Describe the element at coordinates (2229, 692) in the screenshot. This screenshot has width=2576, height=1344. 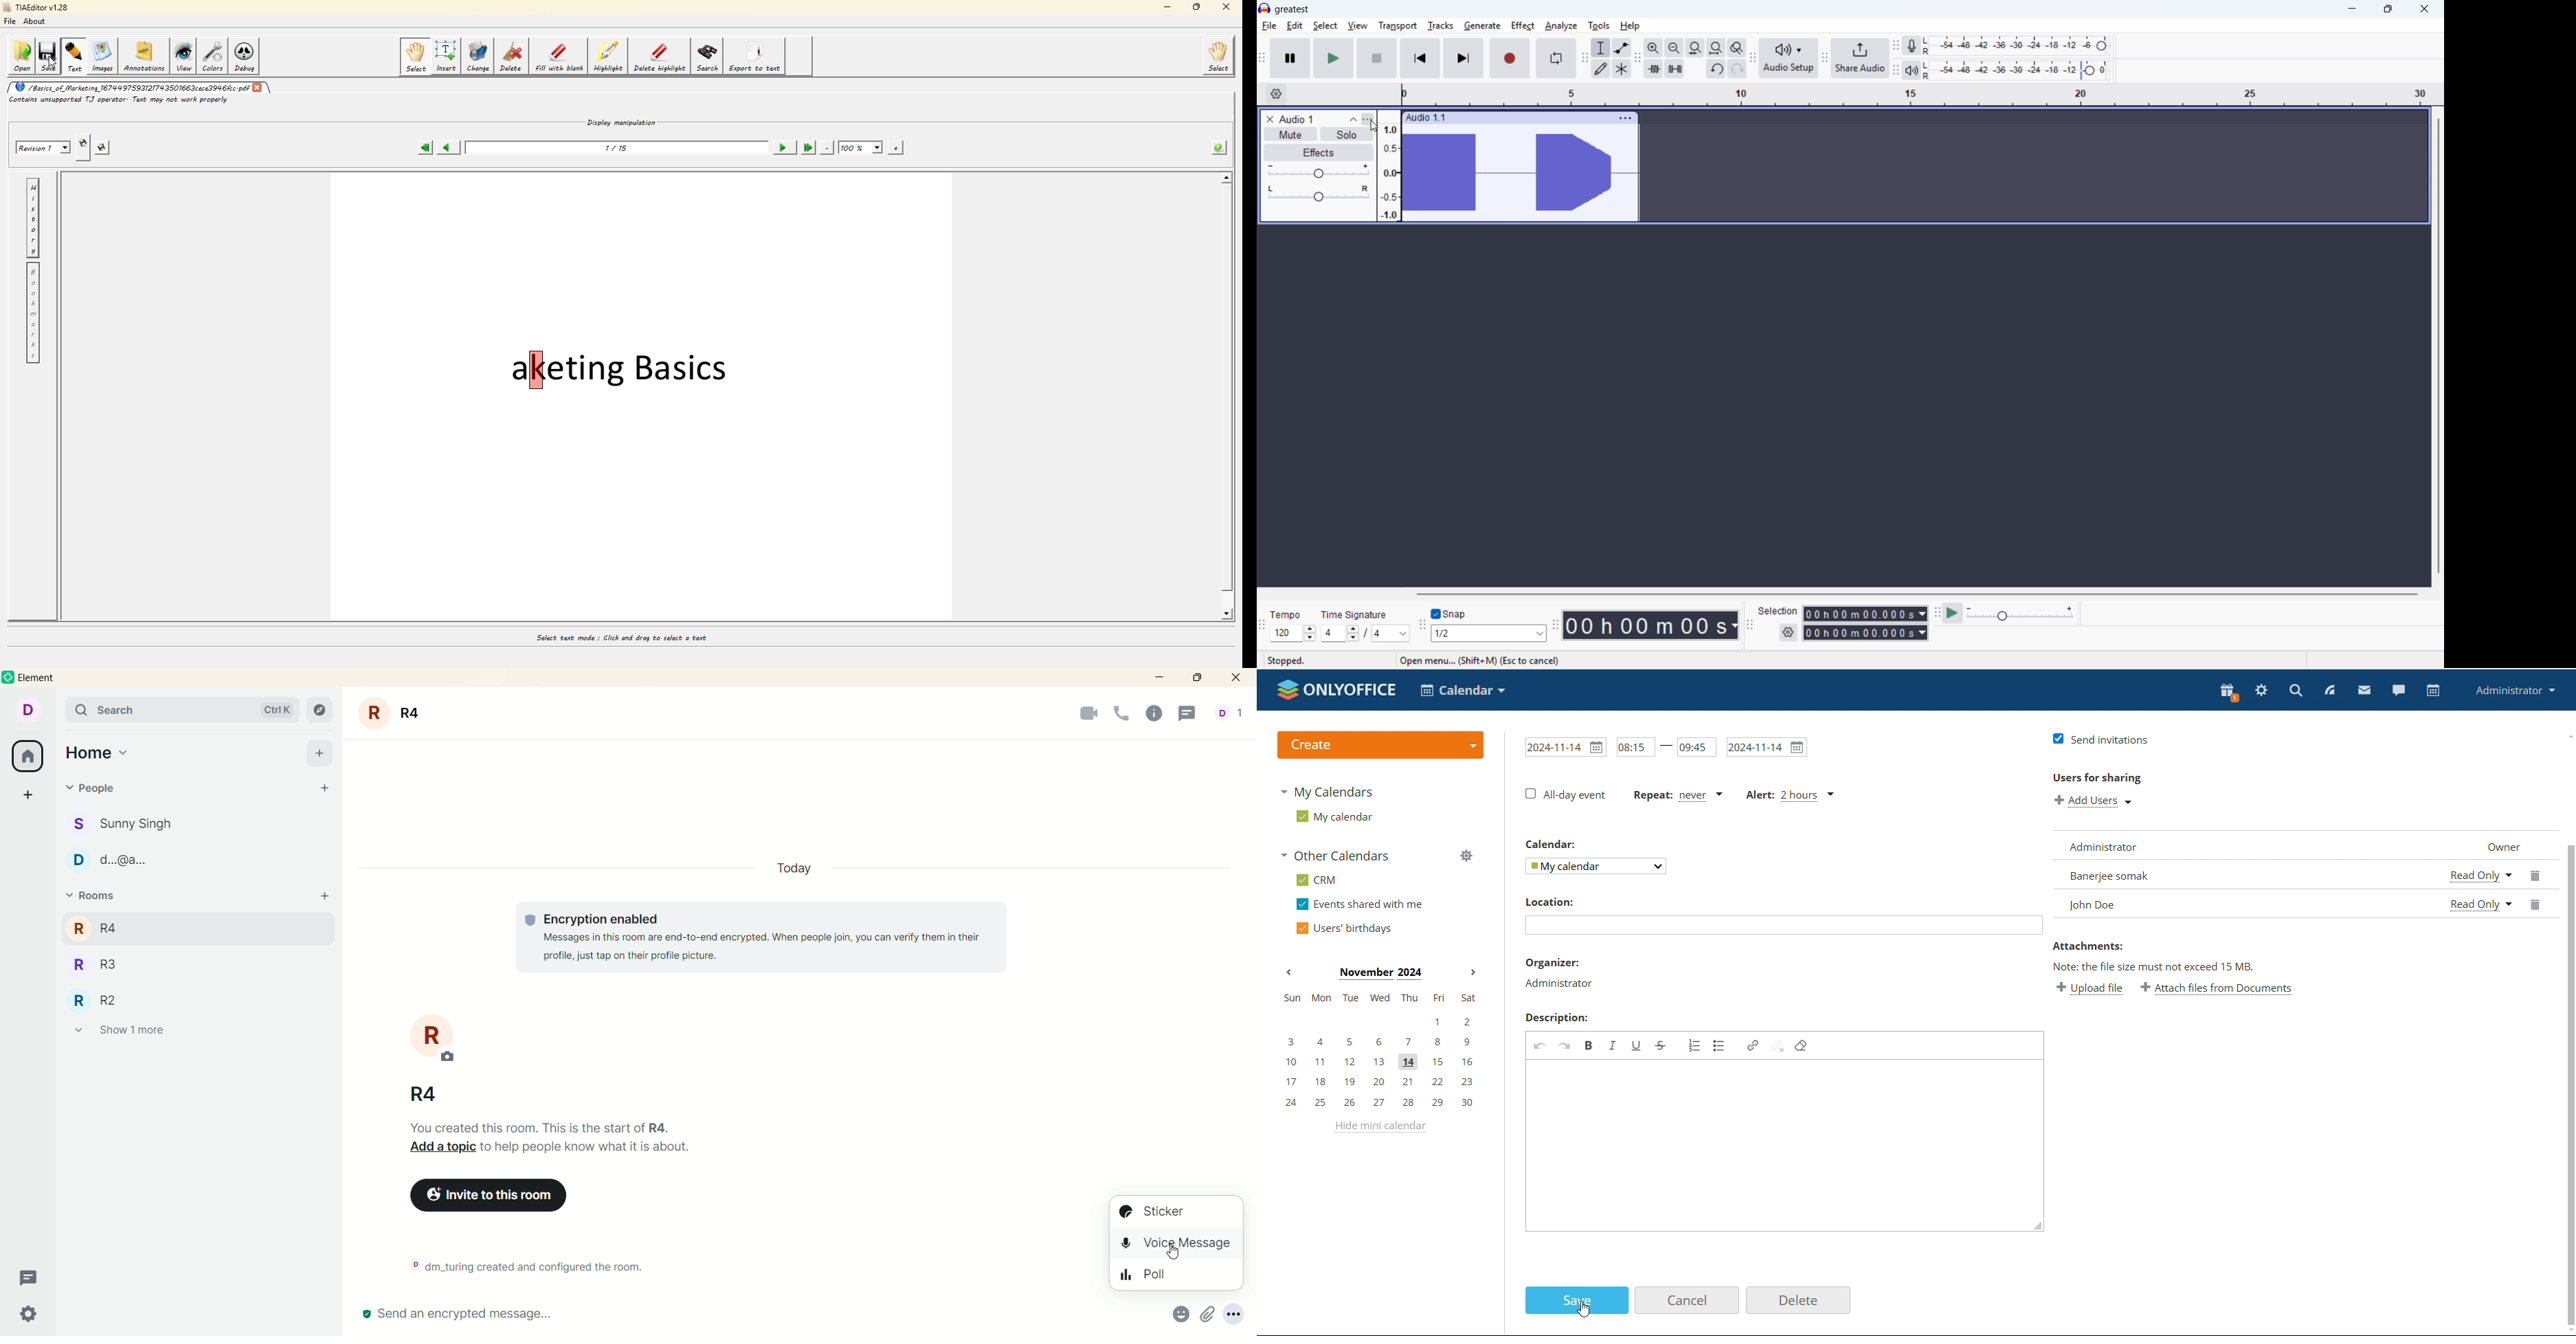
I see `reward` at that location.